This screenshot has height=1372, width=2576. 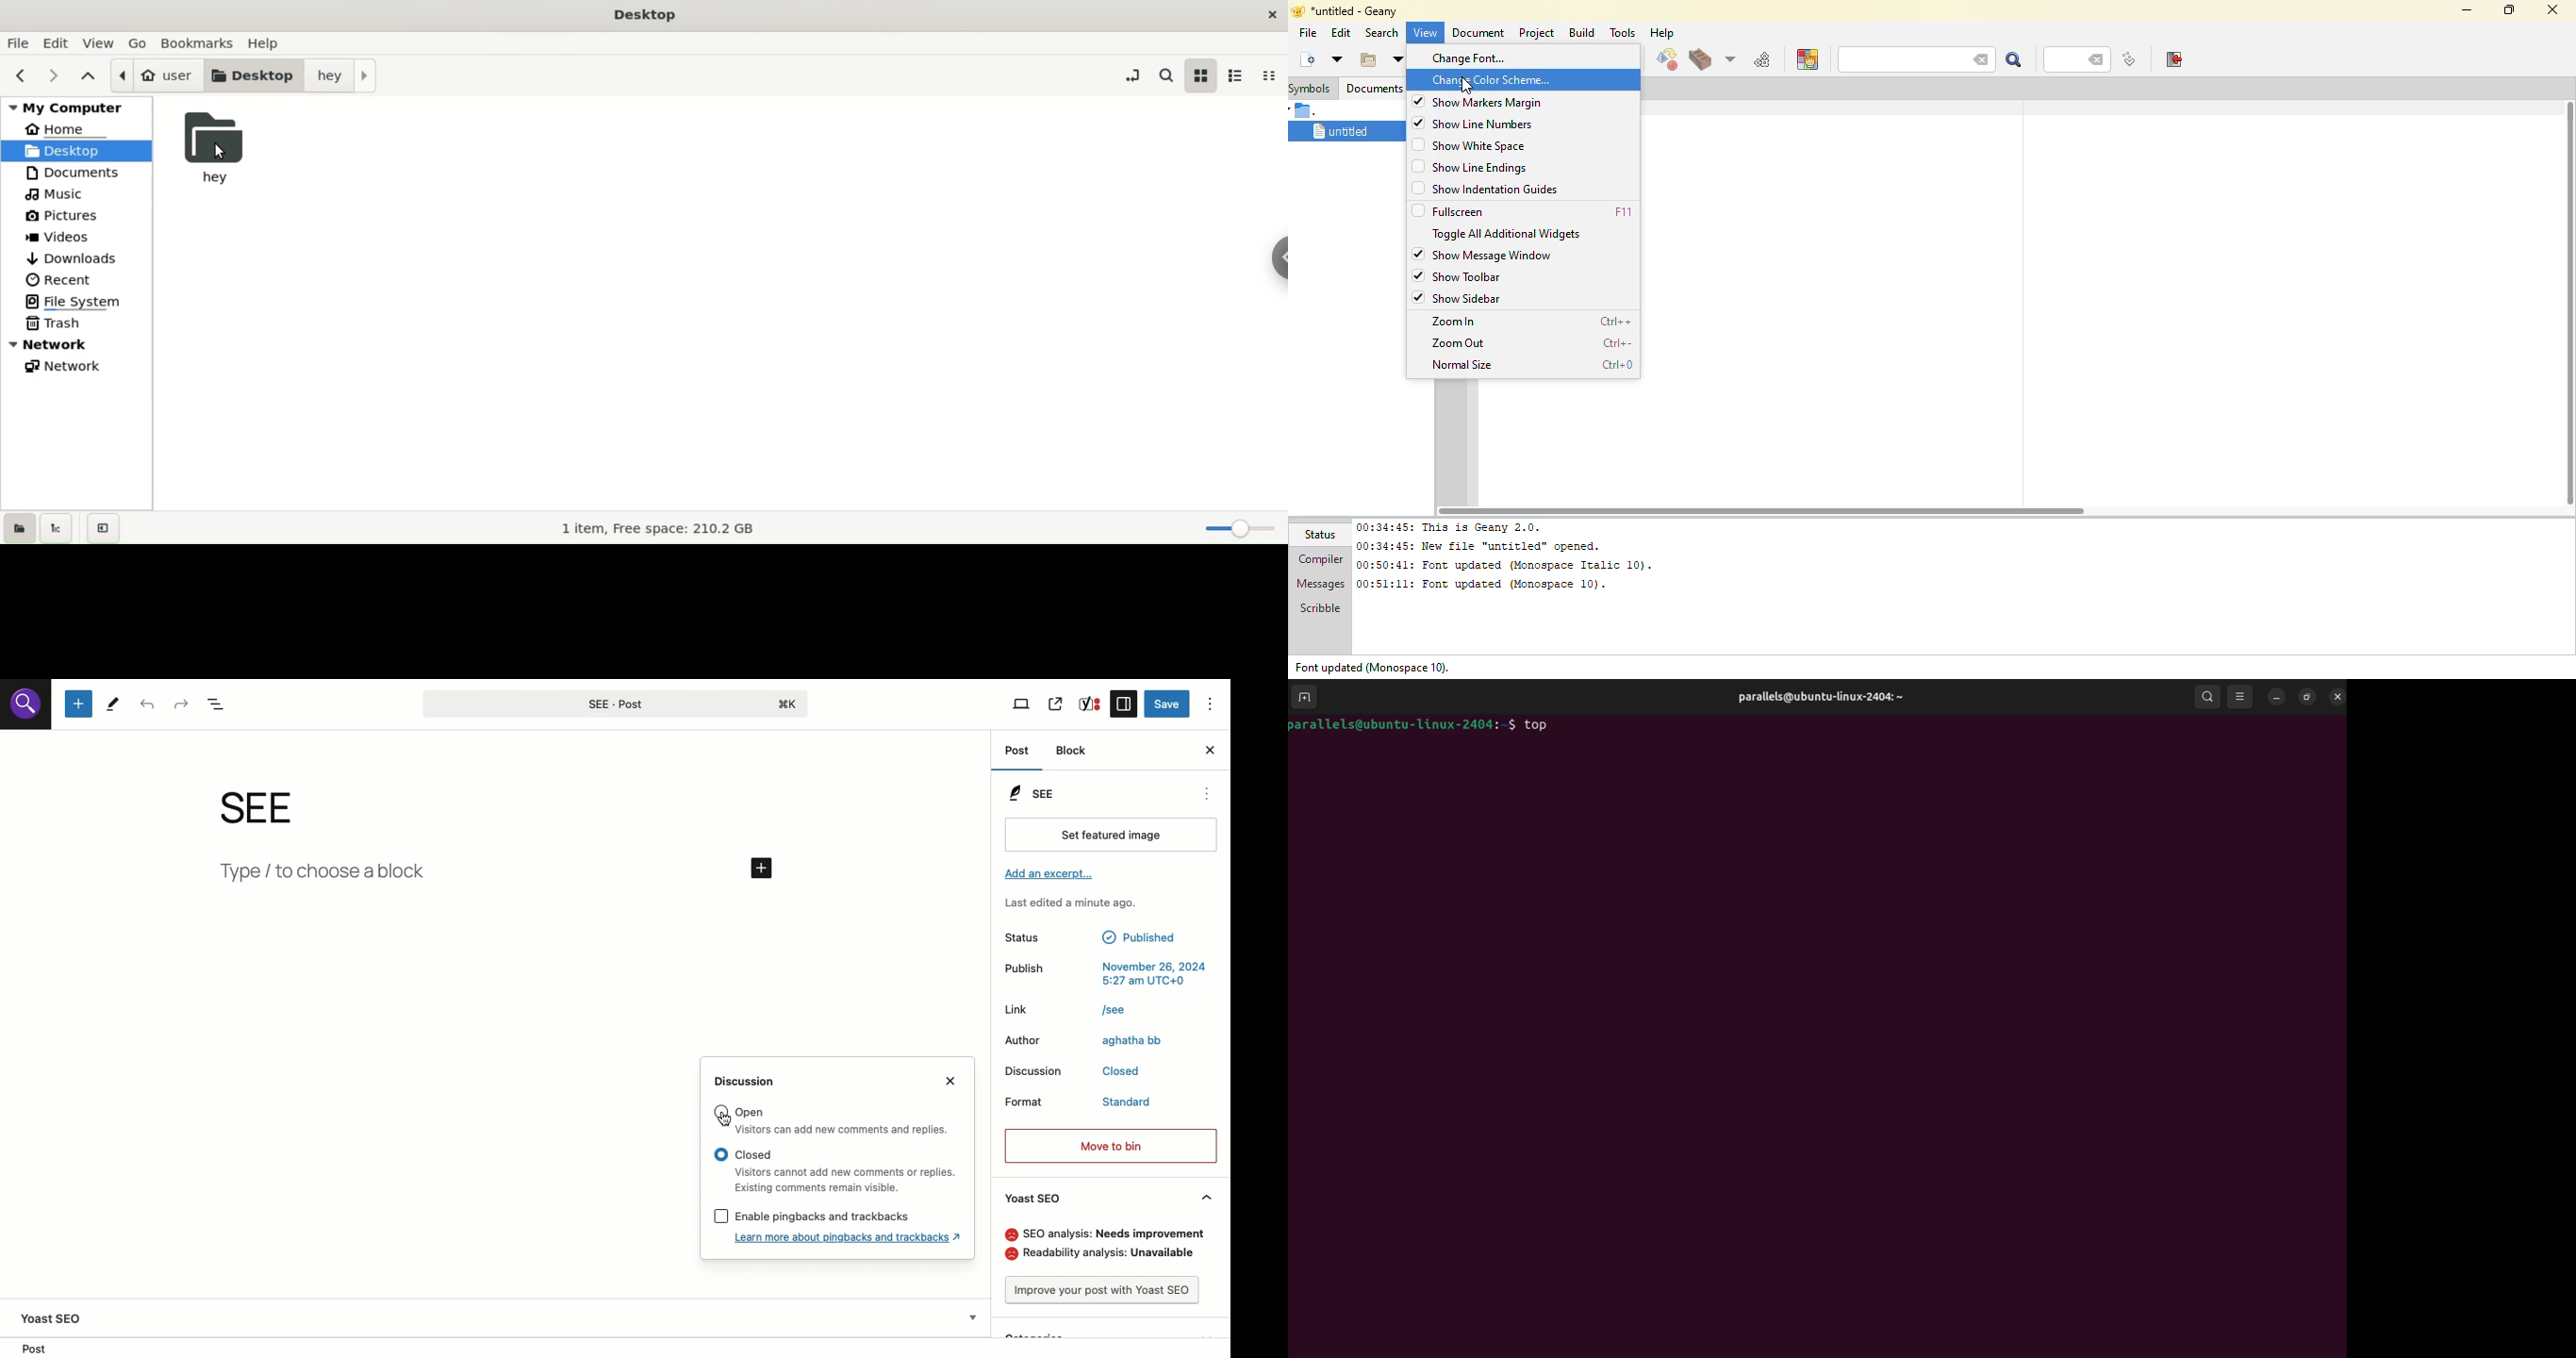 What do you see at coordinates (1023, 705) in the screenshot?
I see `View` at bounding box center [1023, 705].